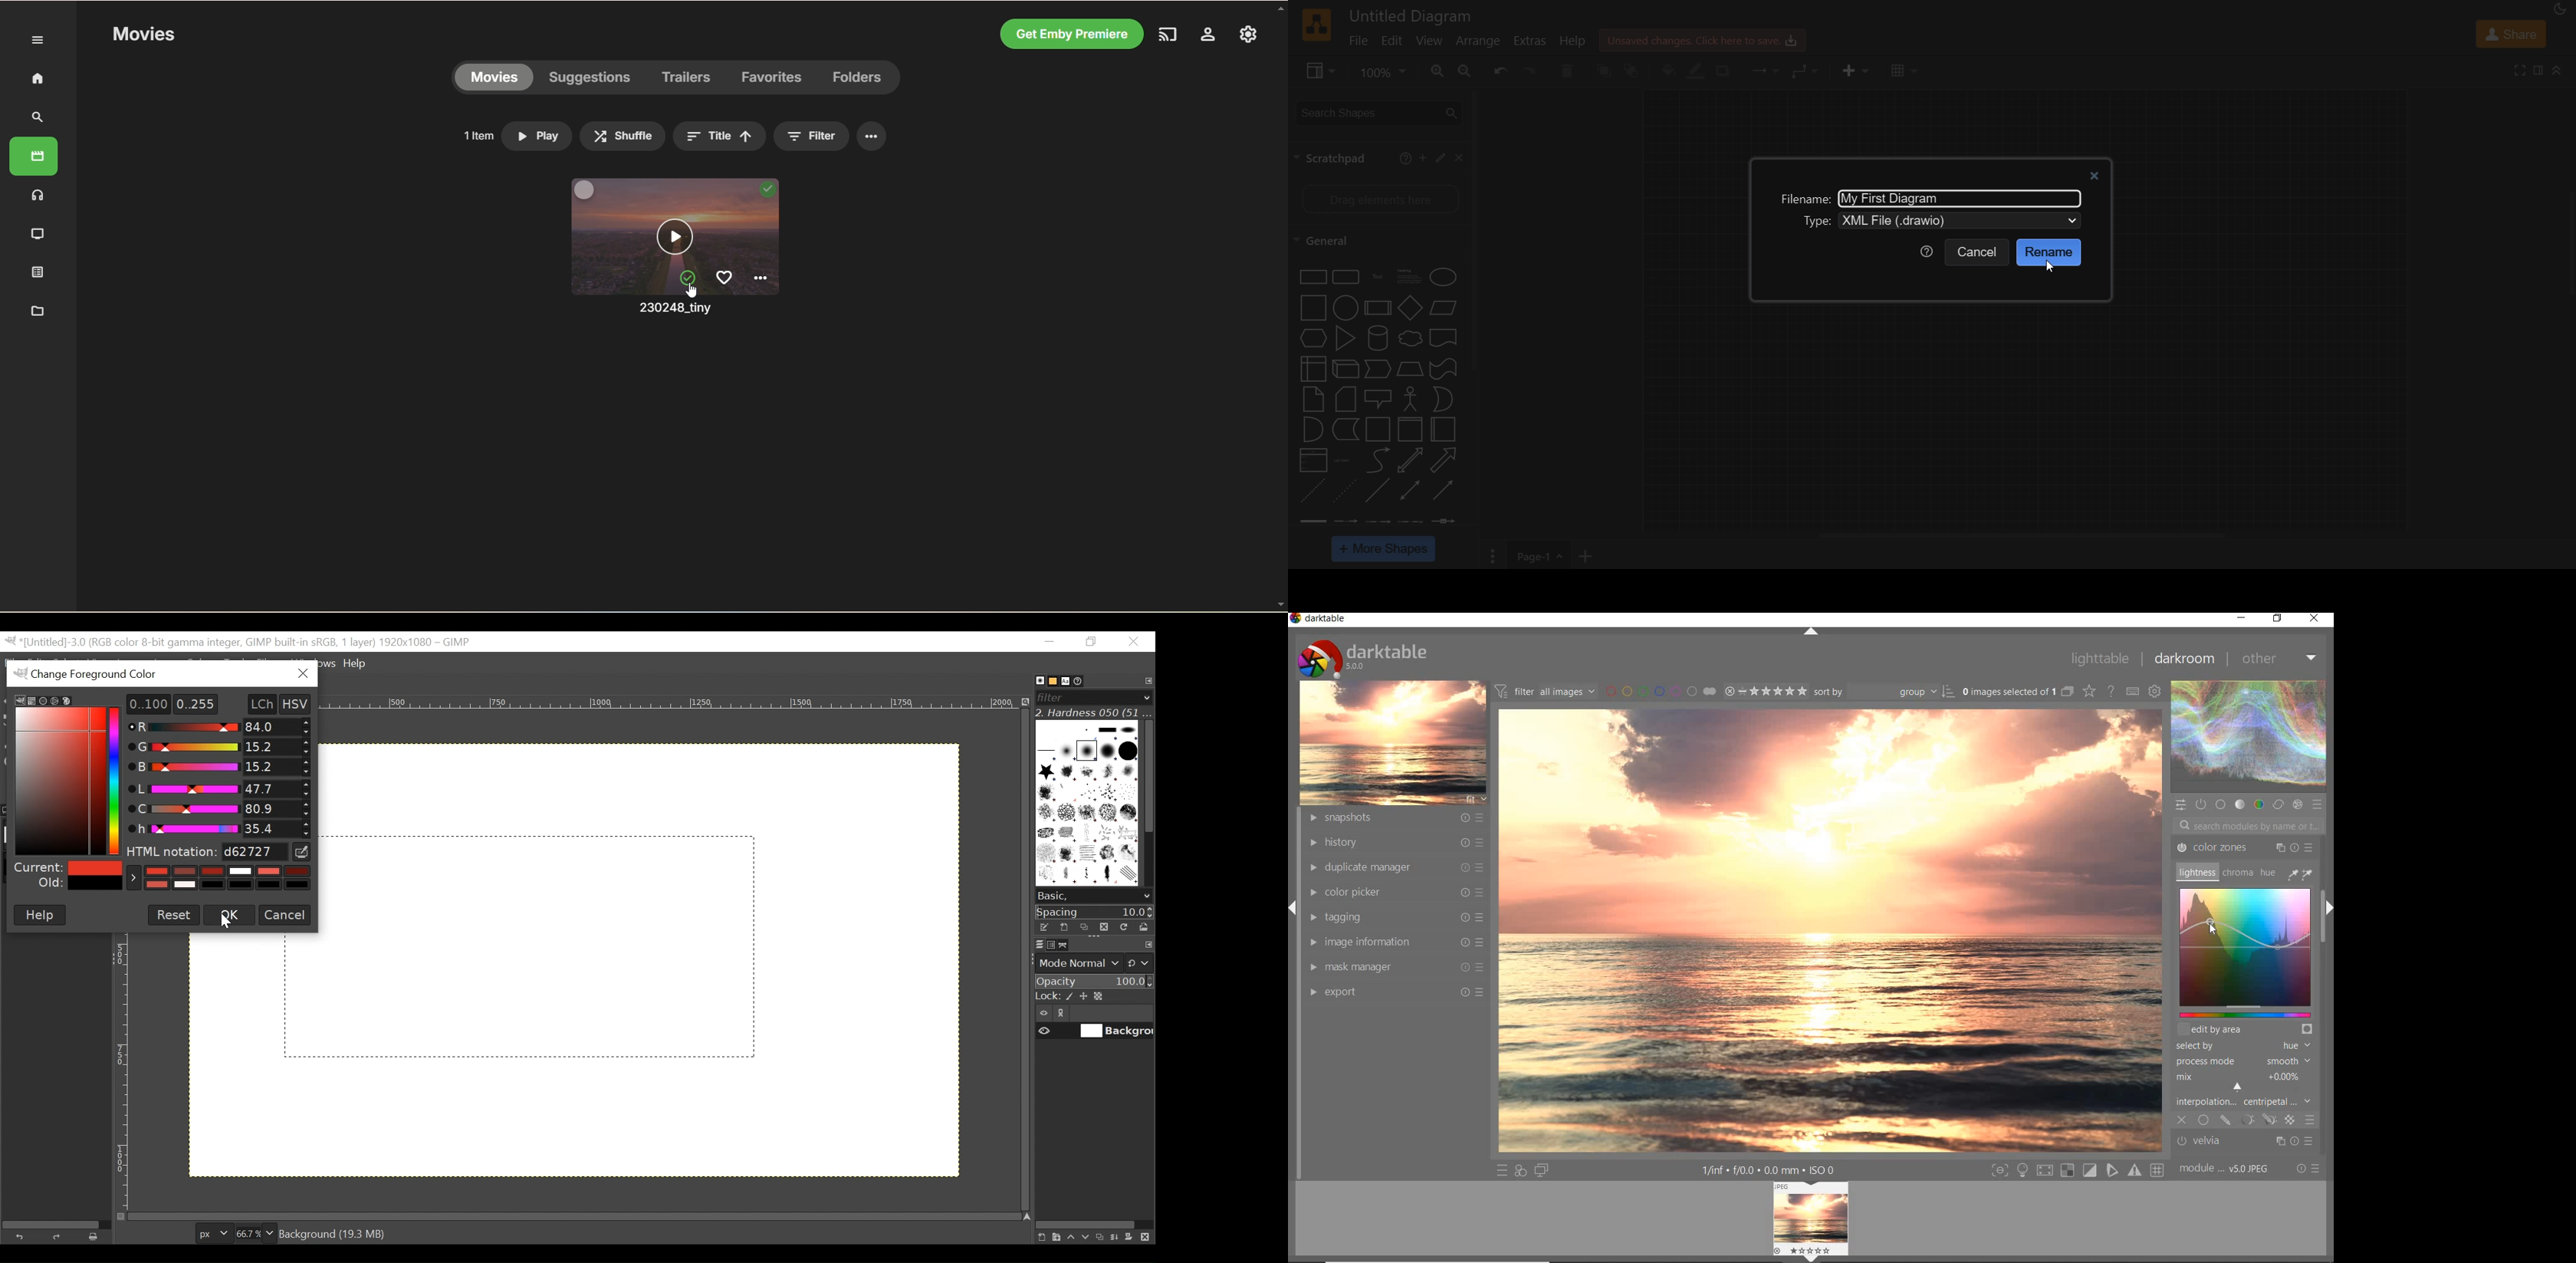 This screenshot has height=1288, width=2576. What do you see at coordinates (2522, 70) in the screenshot?
I see `full screen` at bounding box center [2522, 70].